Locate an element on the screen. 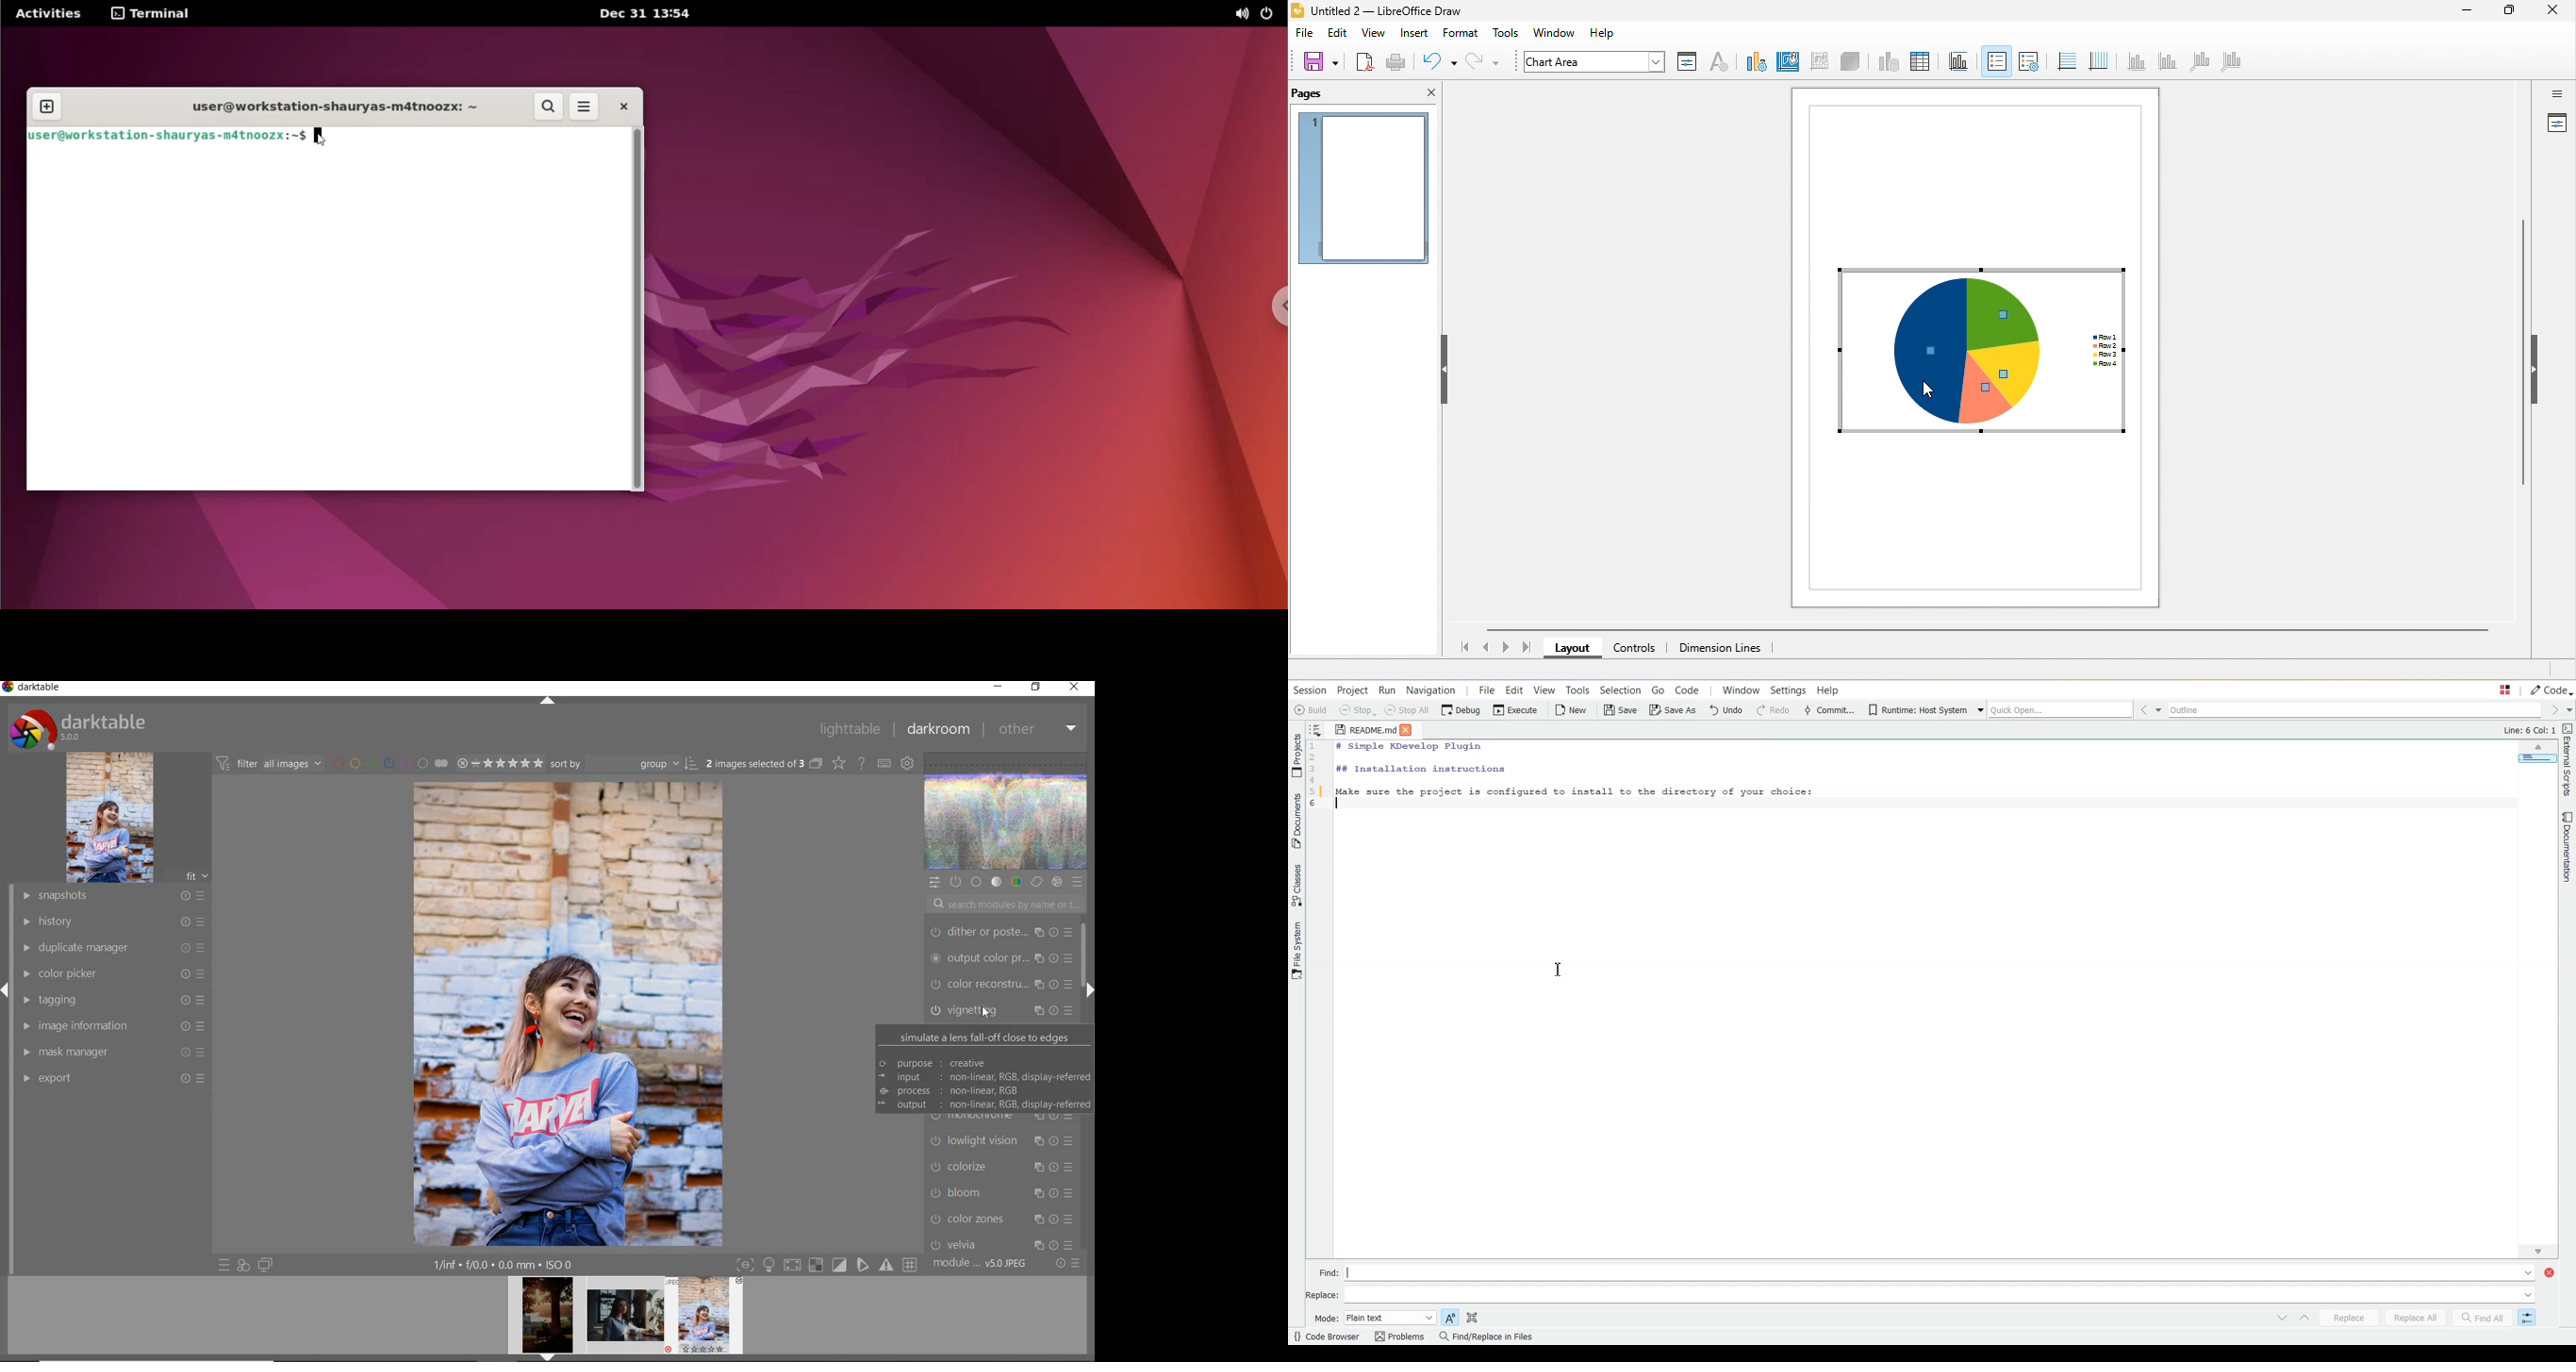 This screenshot has width=2576, height=1372. last is located at coordinates (1527, 646).